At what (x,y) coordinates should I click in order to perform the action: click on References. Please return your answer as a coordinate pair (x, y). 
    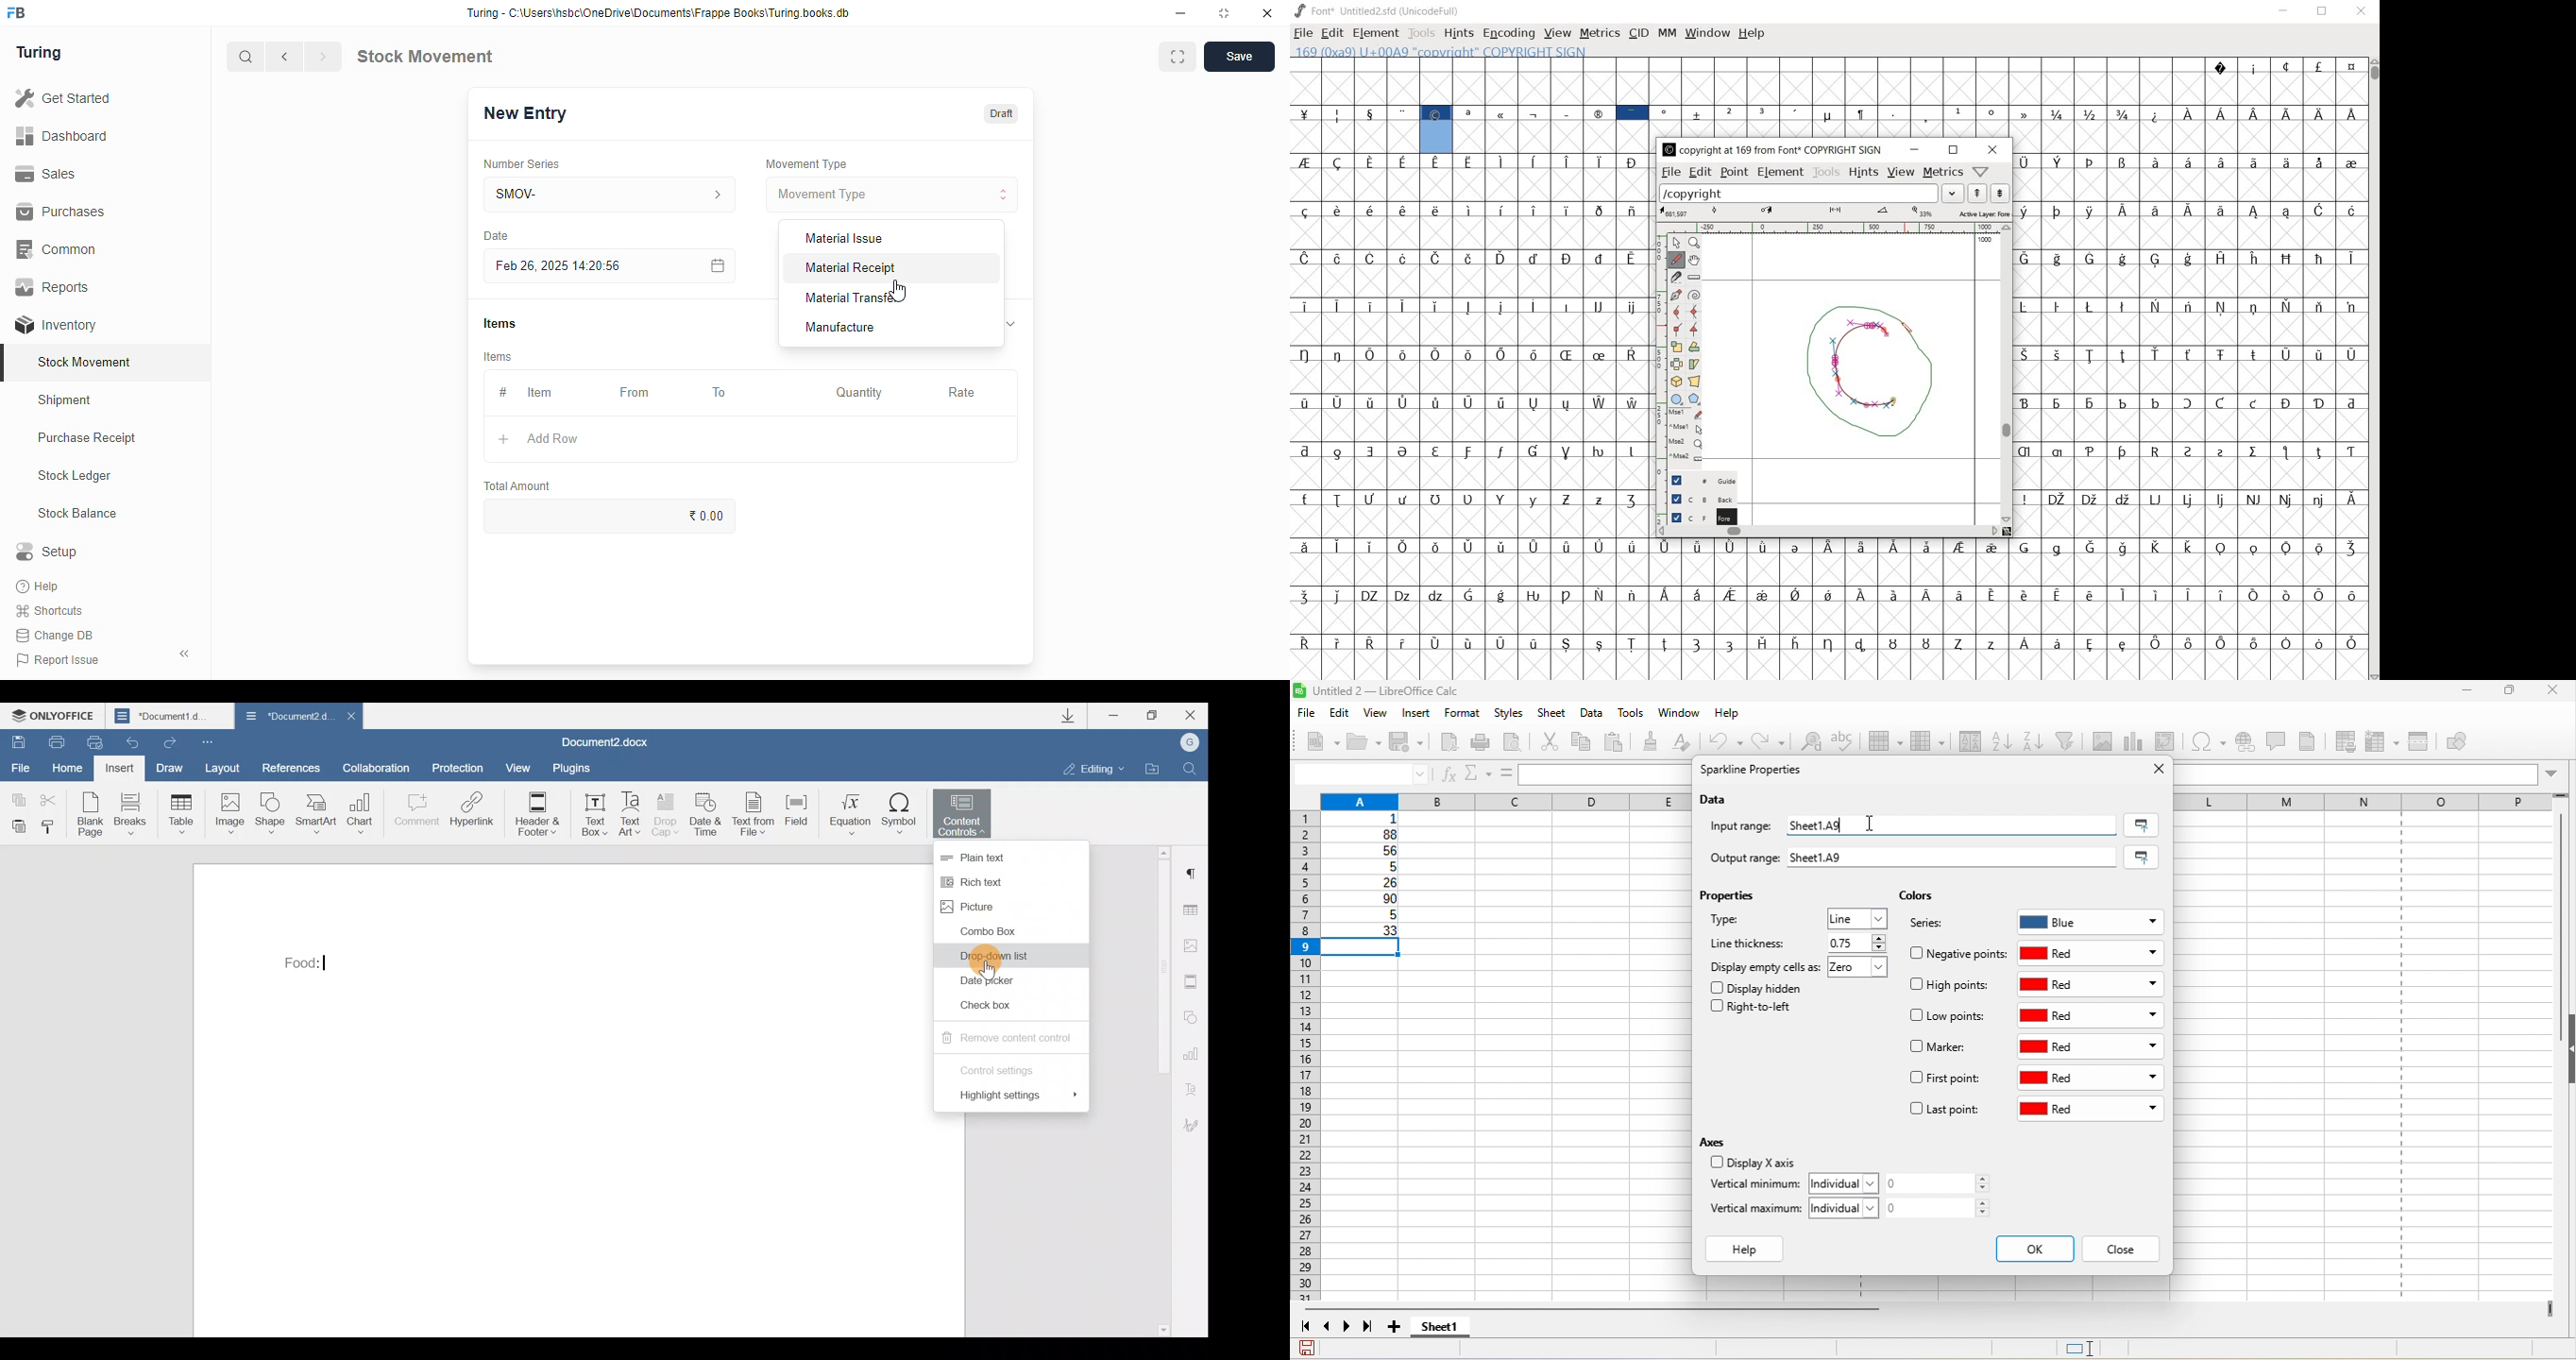
    Looking at the image, I should click on (290, 766).